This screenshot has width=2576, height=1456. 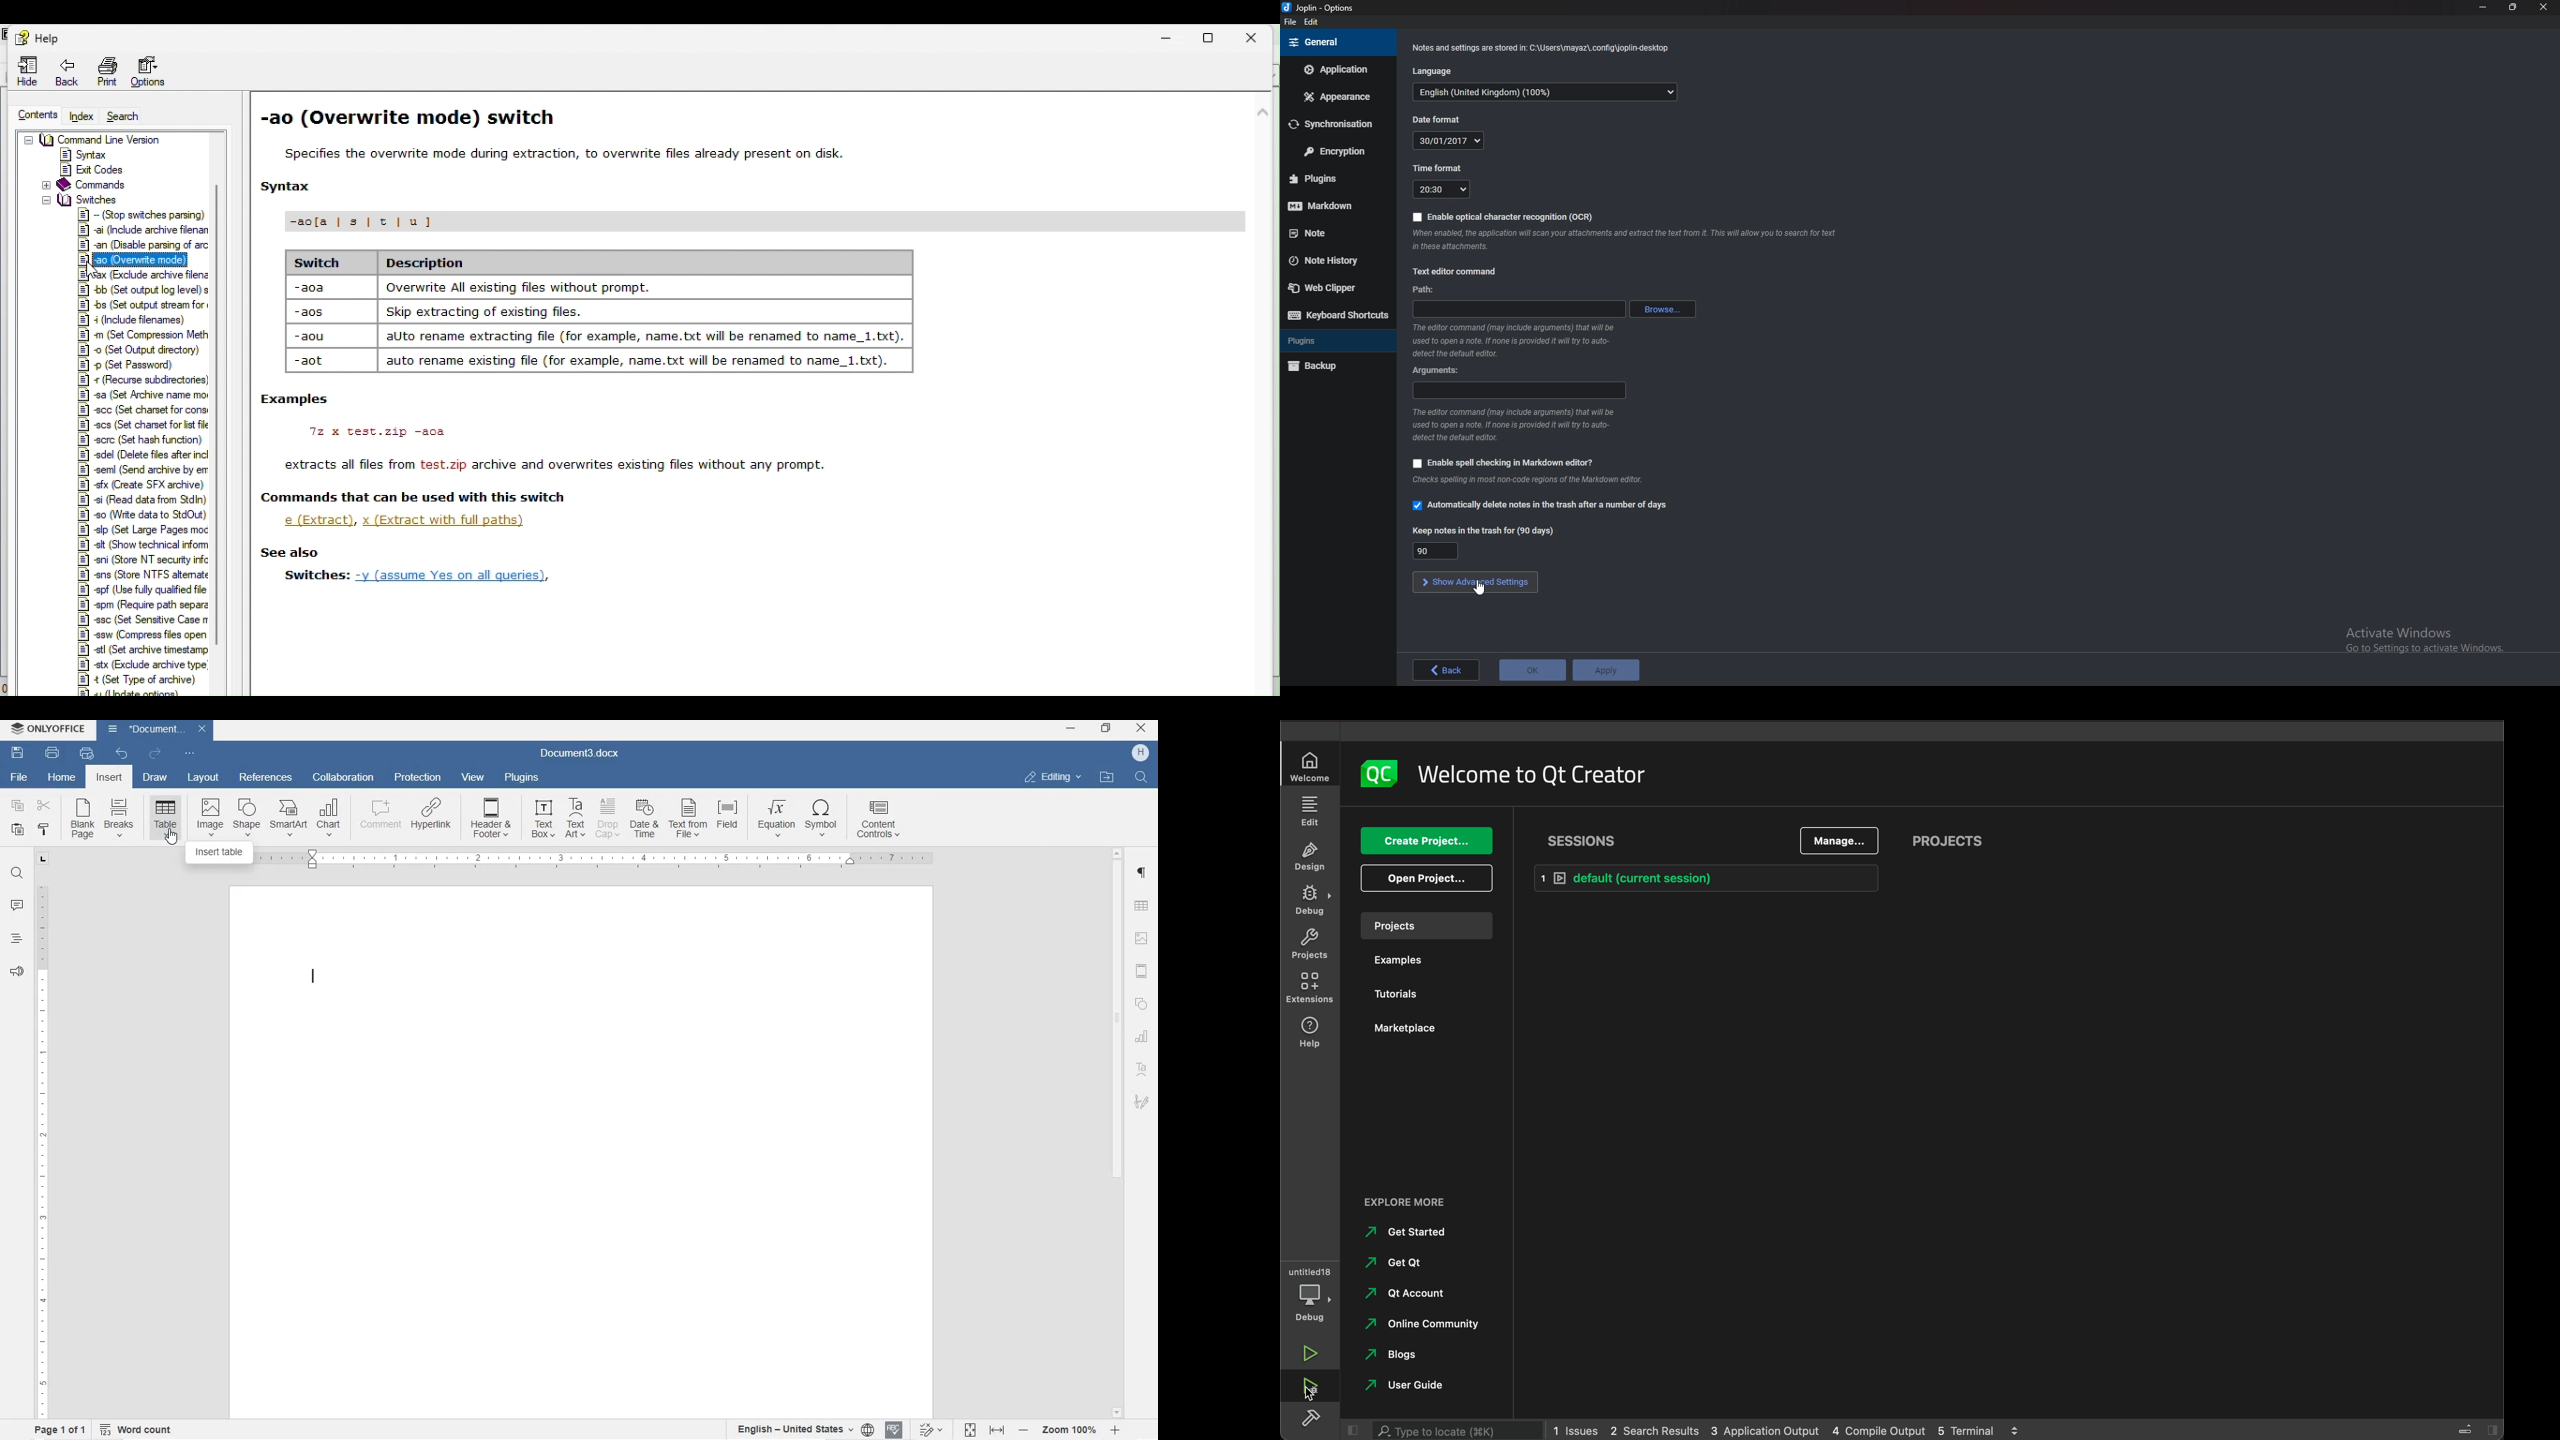 What do you see at coordinates (1606, 671) in the screenshot?
I see `Apply` at bounding box center [1606, 671].